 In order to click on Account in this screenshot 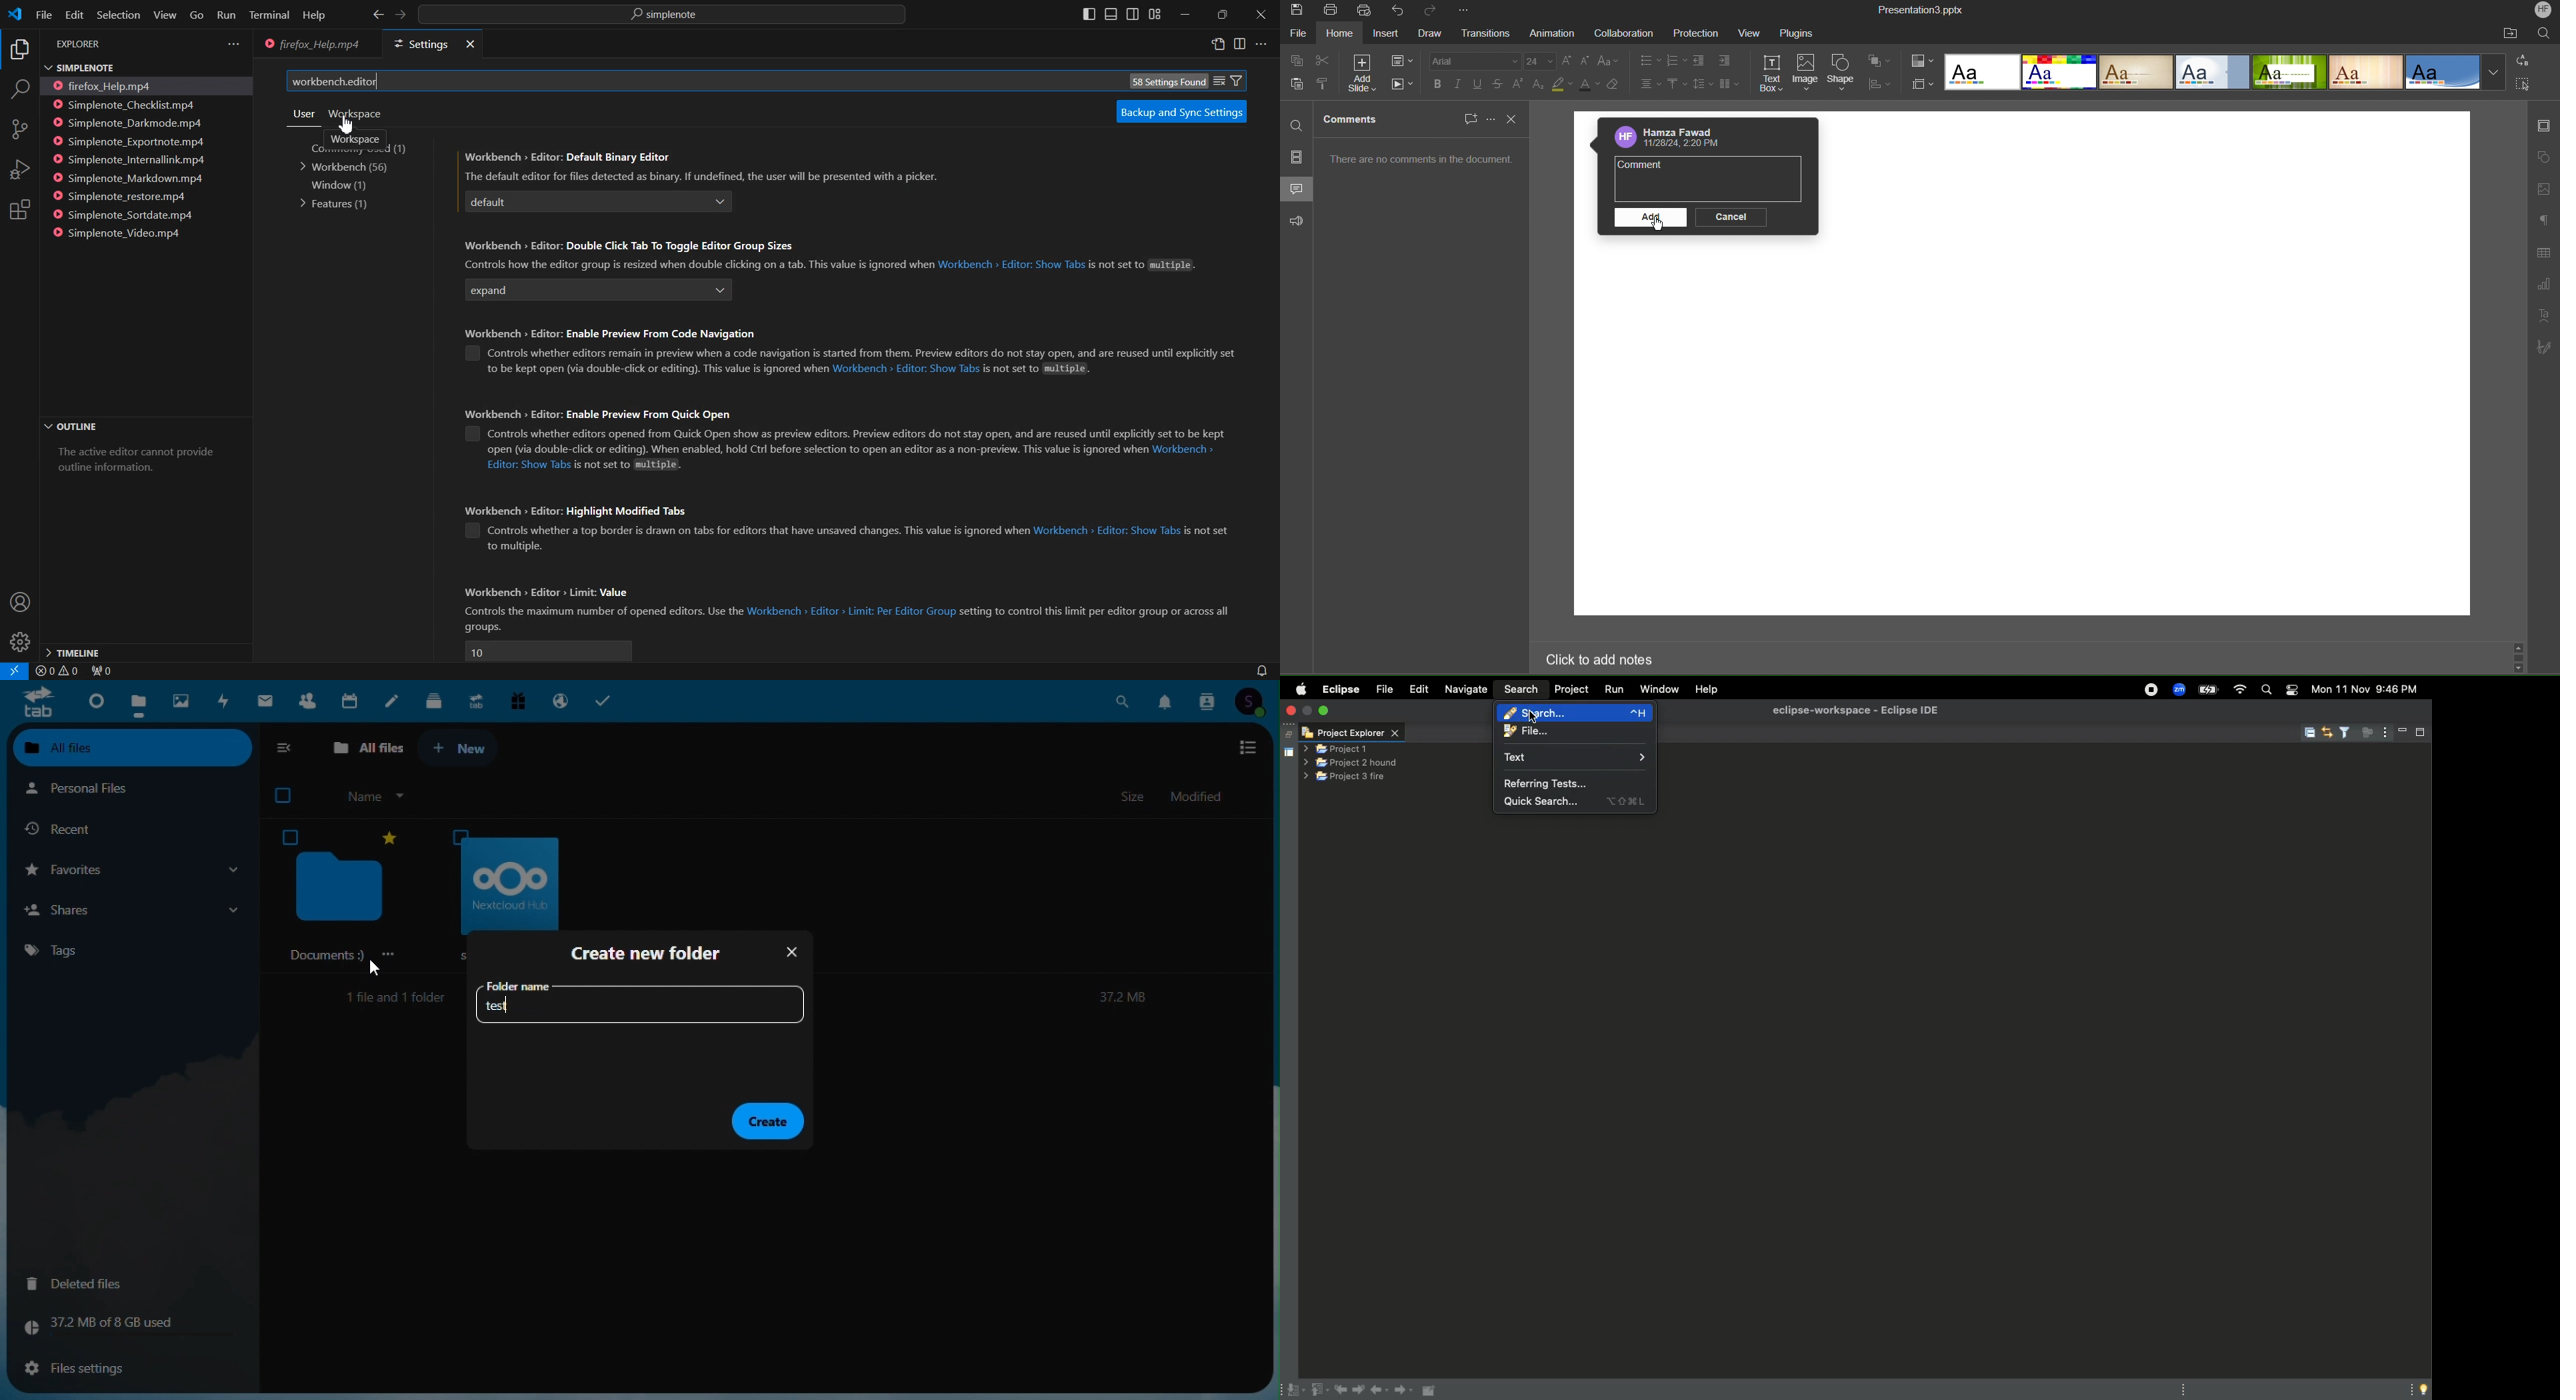, I will do `click(2541, 11)`.